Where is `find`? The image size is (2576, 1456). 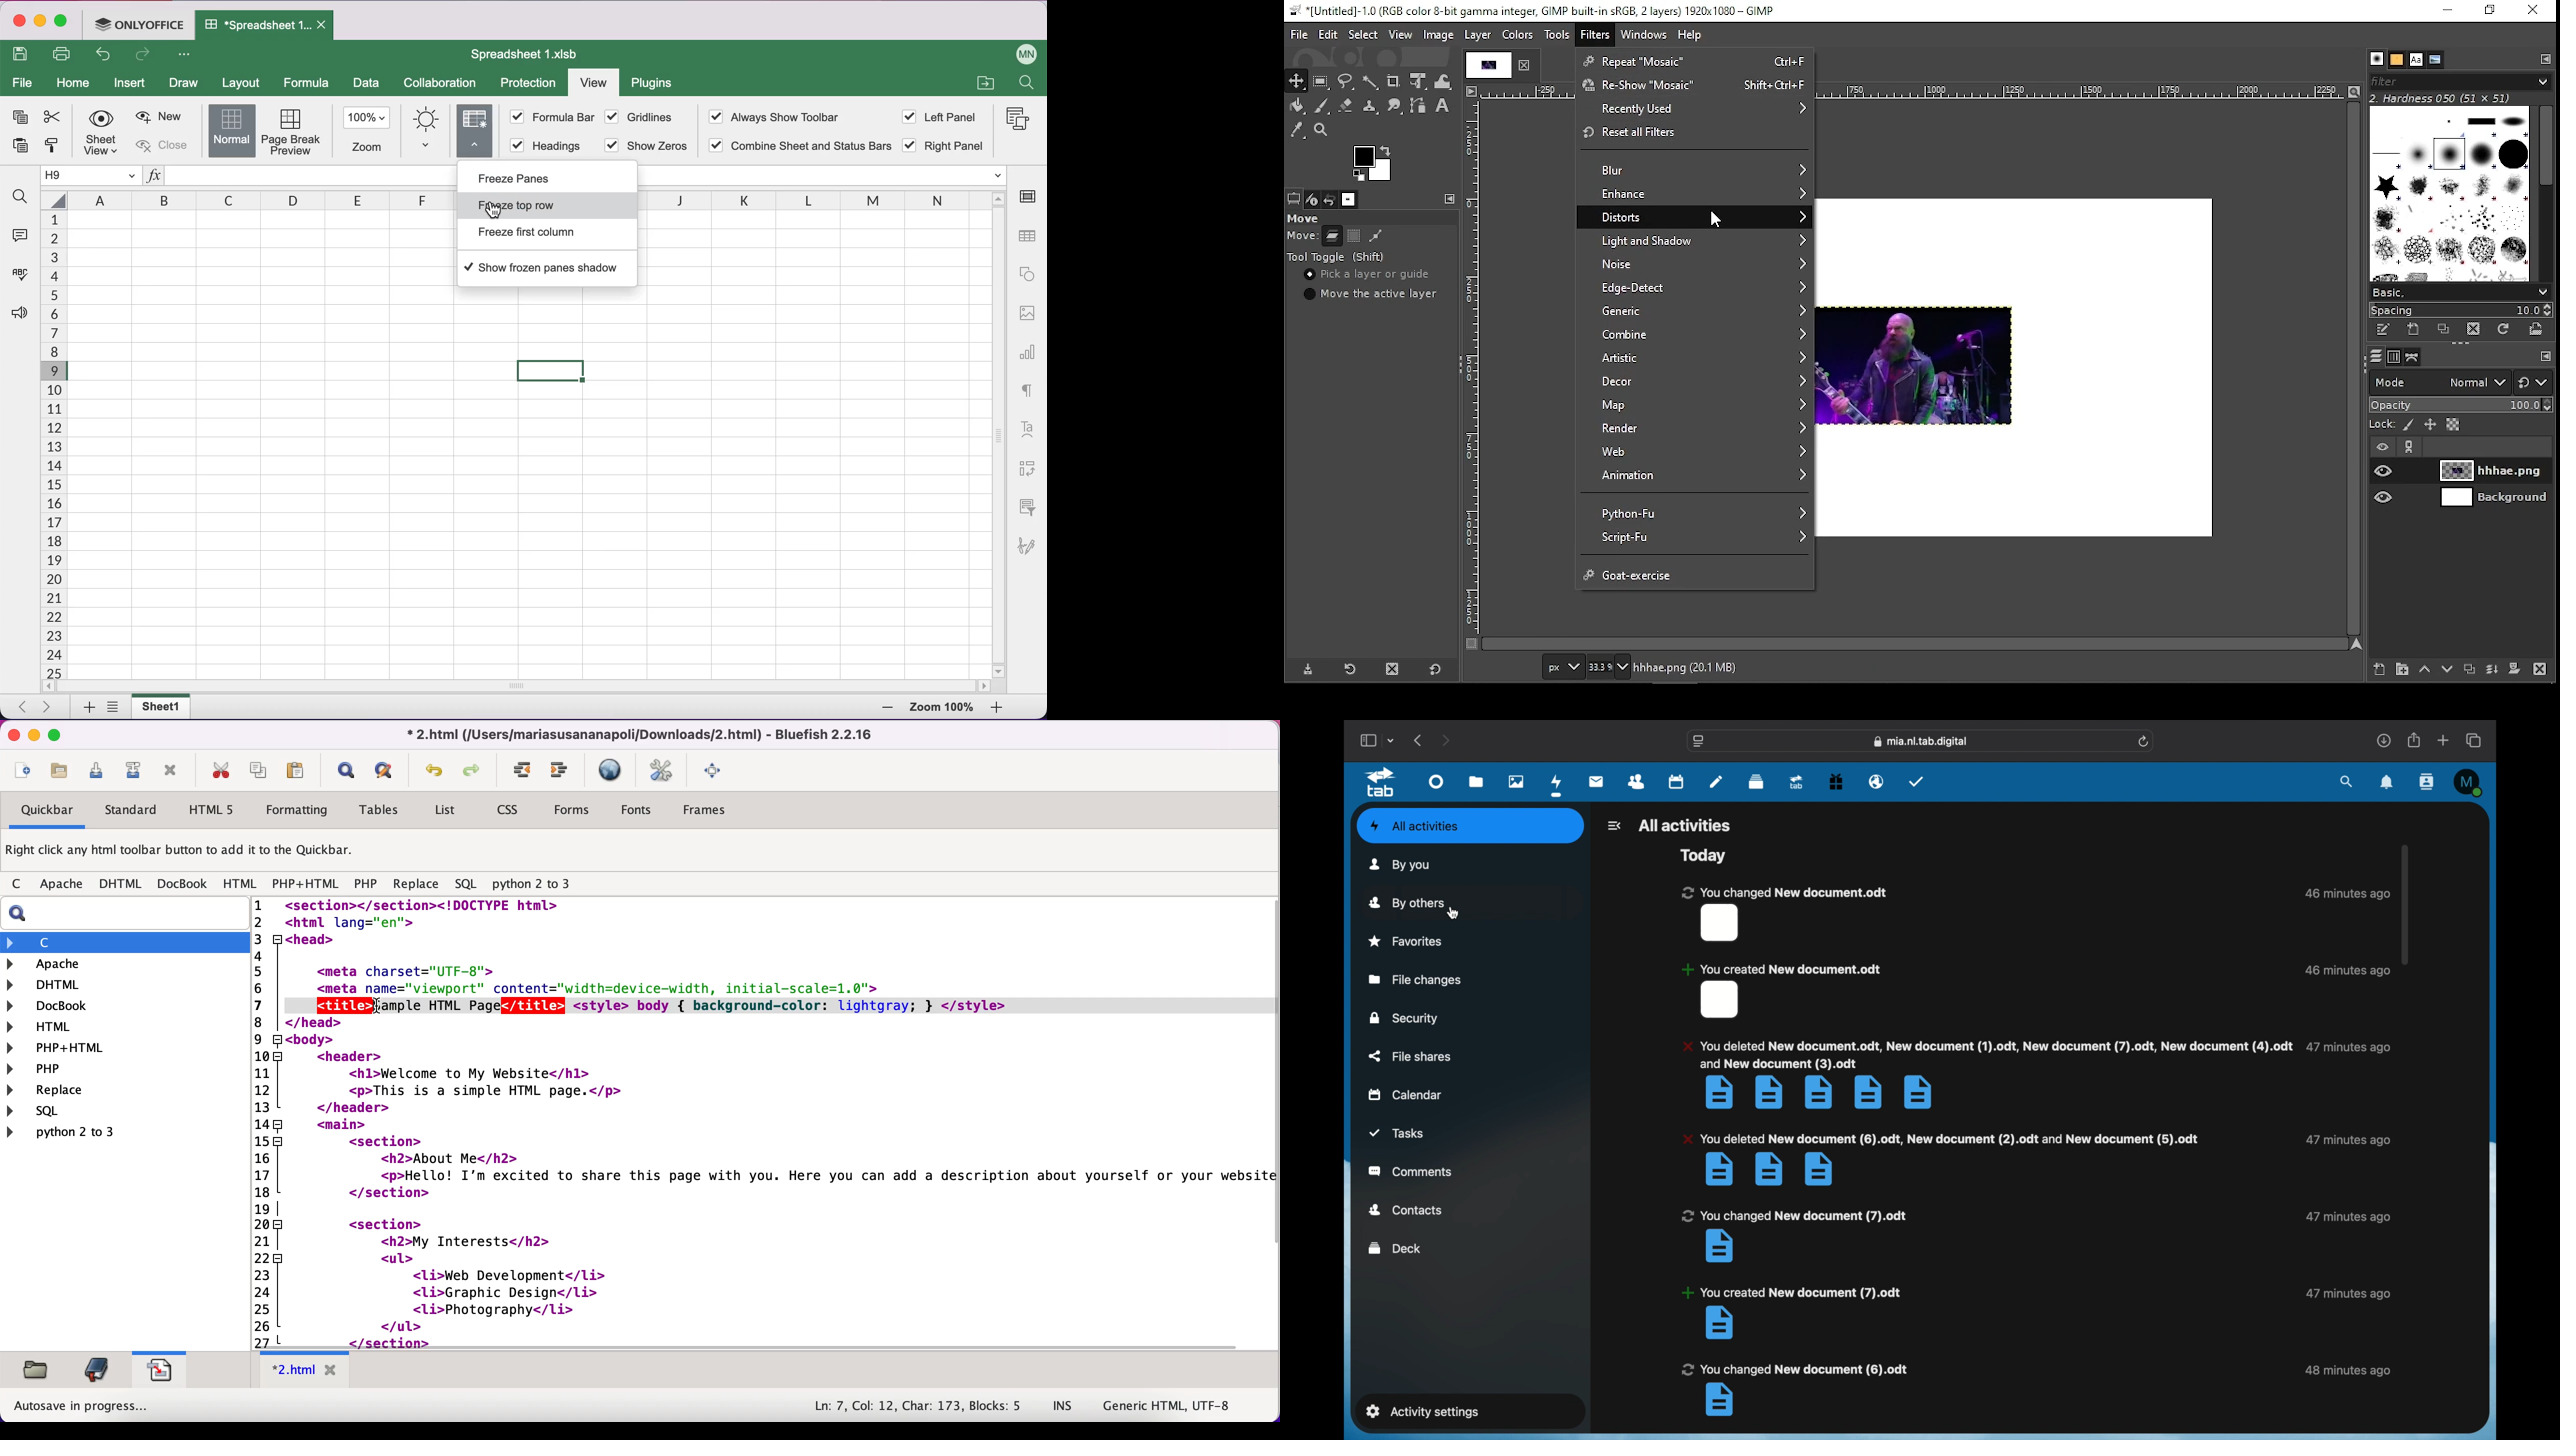
find is located at coordinates (20, 197).